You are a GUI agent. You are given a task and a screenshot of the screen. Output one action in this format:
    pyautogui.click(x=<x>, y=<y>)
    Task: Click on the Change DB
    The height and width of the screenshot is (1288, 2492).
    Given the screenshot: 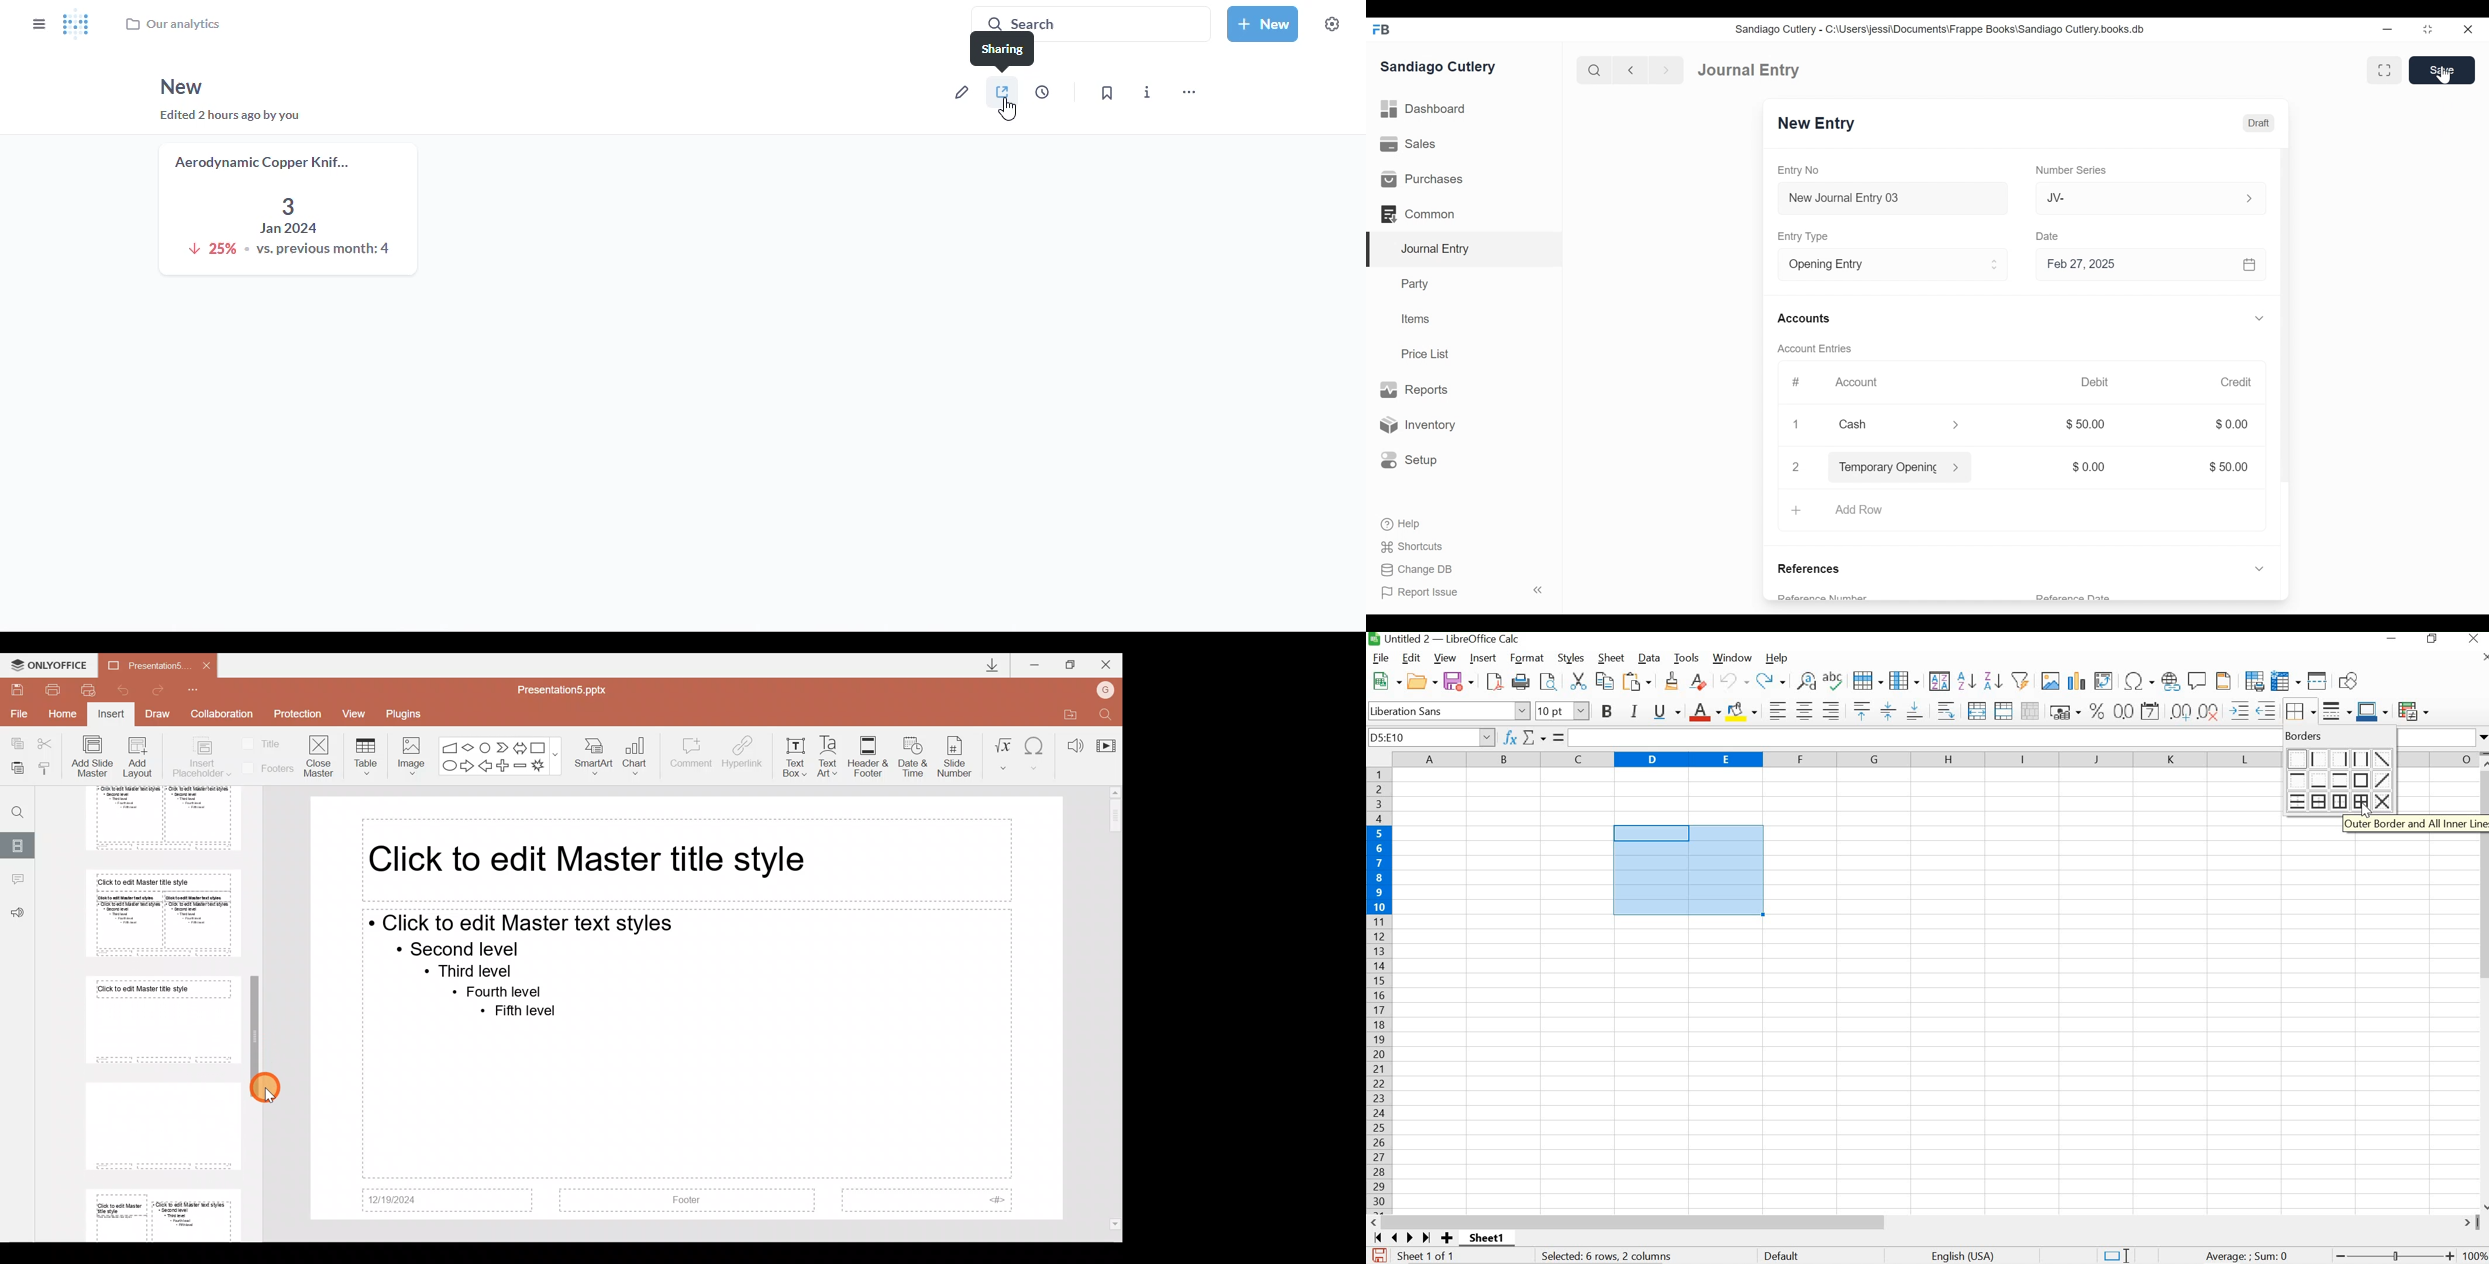 What is the action you would take?
    pyautogui.click(x=1416, y=570)
    